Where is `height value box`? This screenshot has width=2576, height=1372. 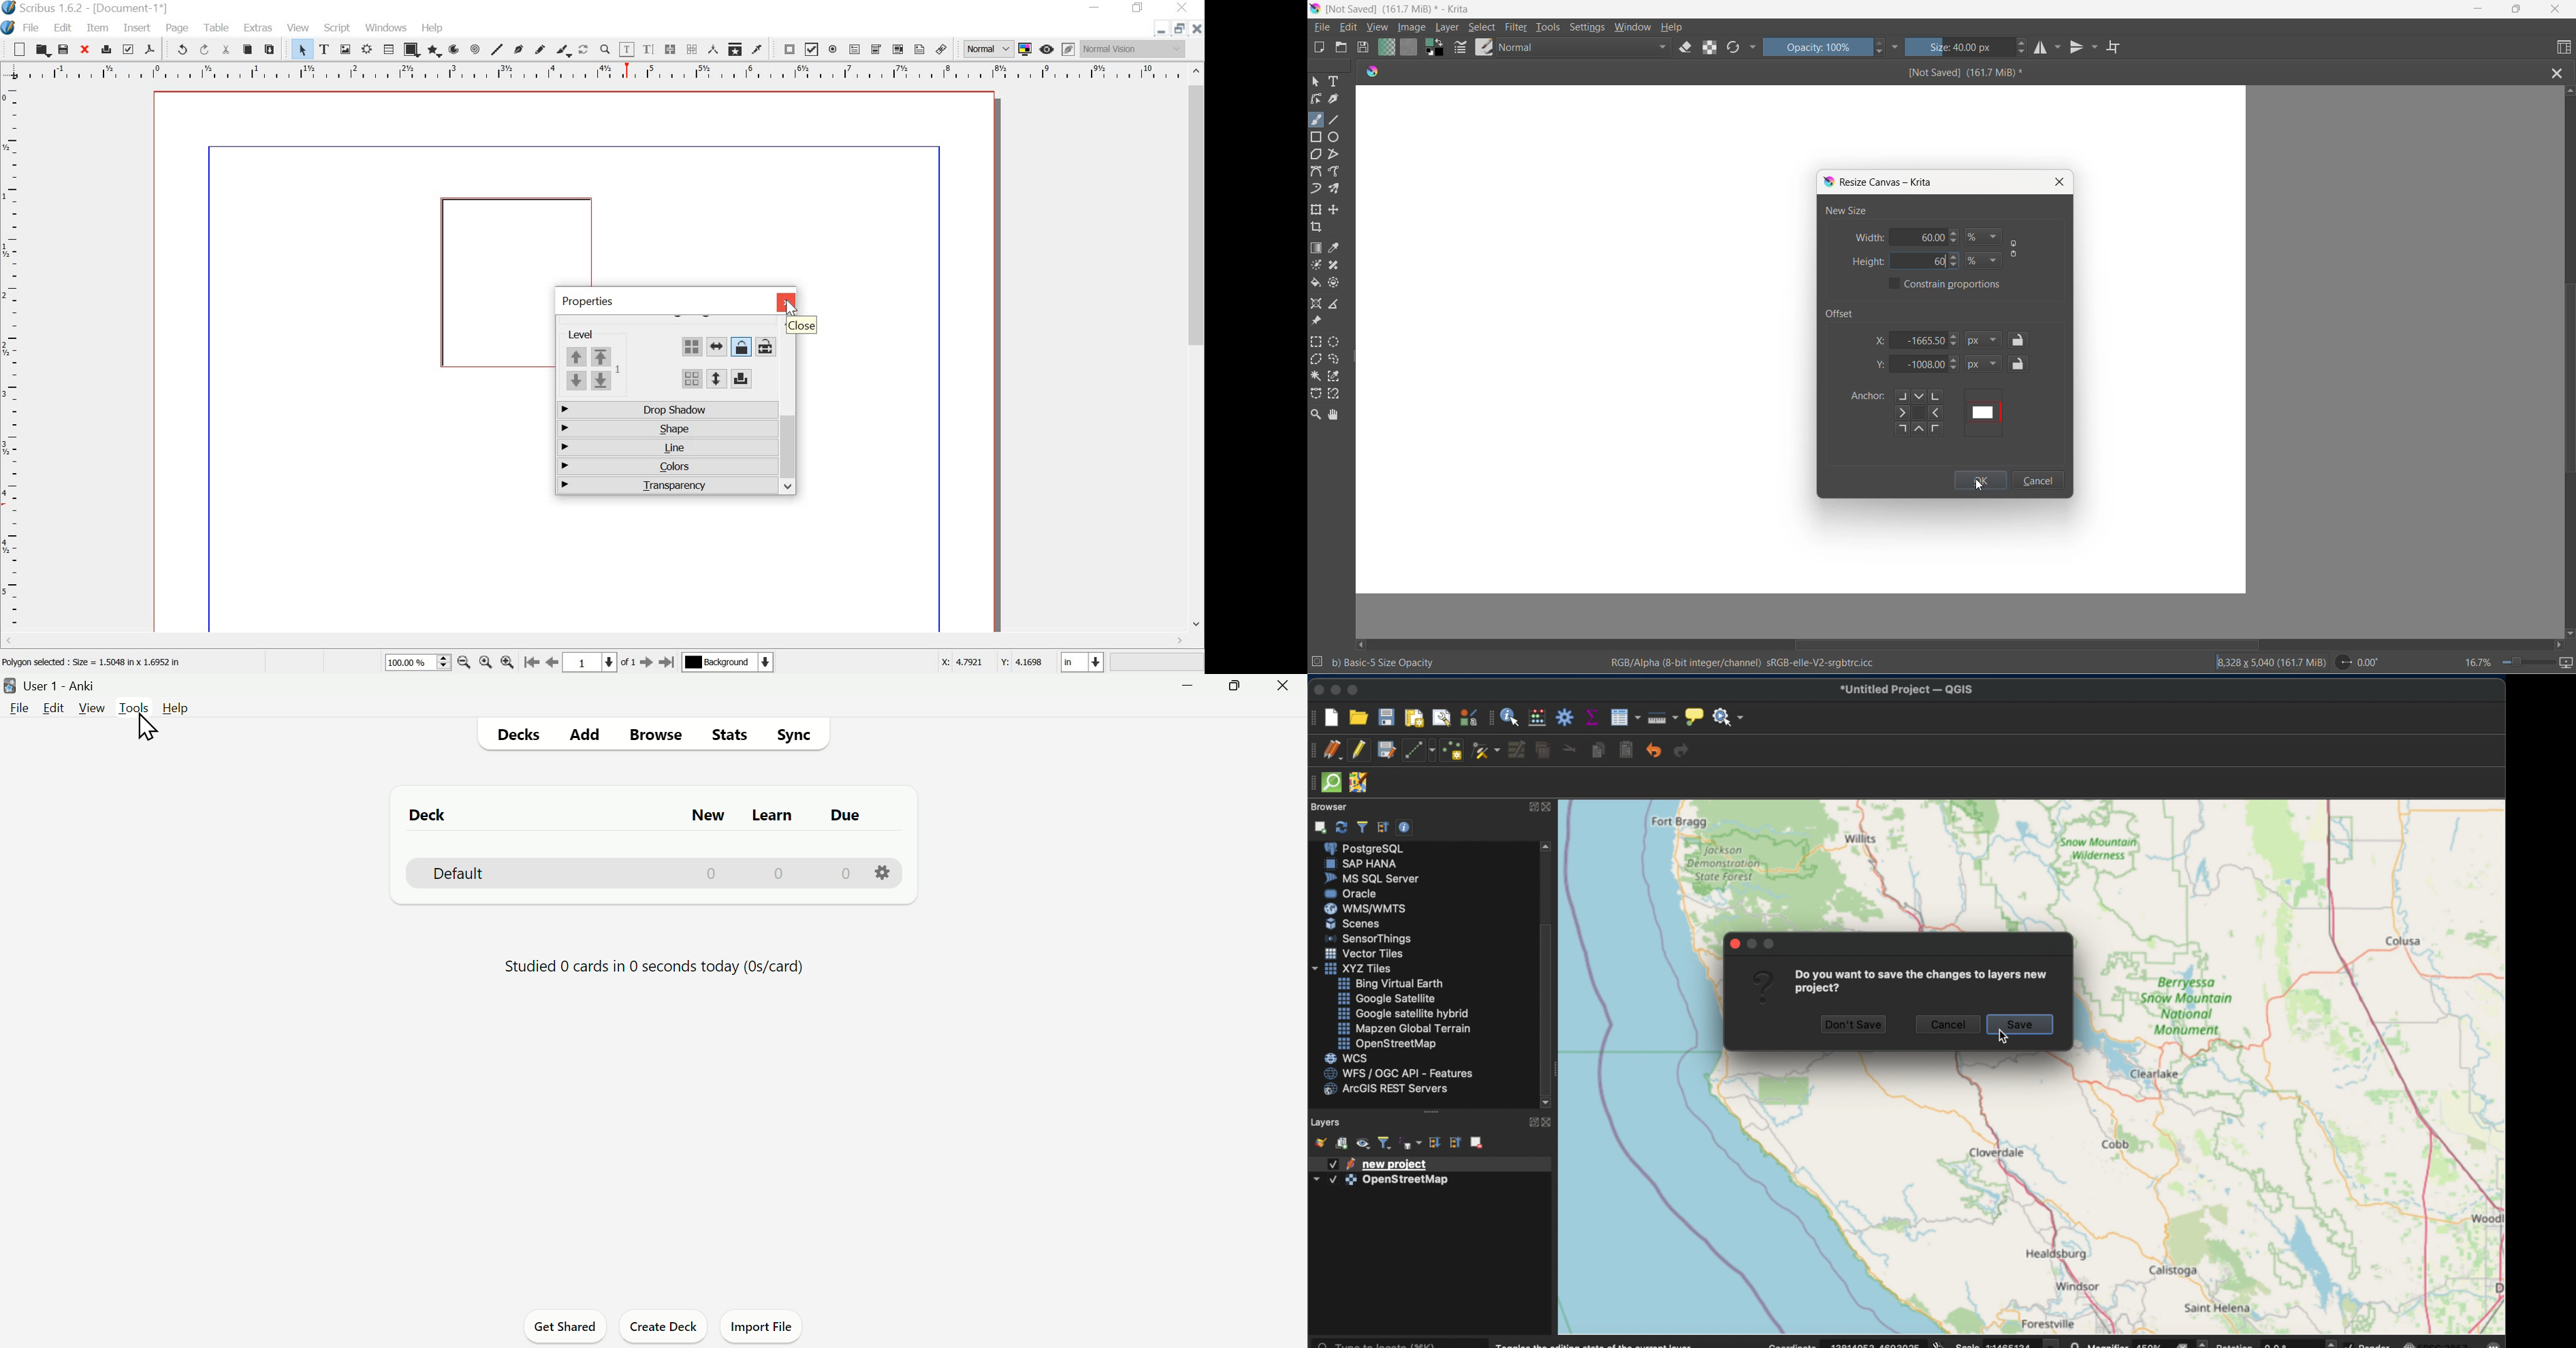 height value box is located at coordinates (1904, 262).